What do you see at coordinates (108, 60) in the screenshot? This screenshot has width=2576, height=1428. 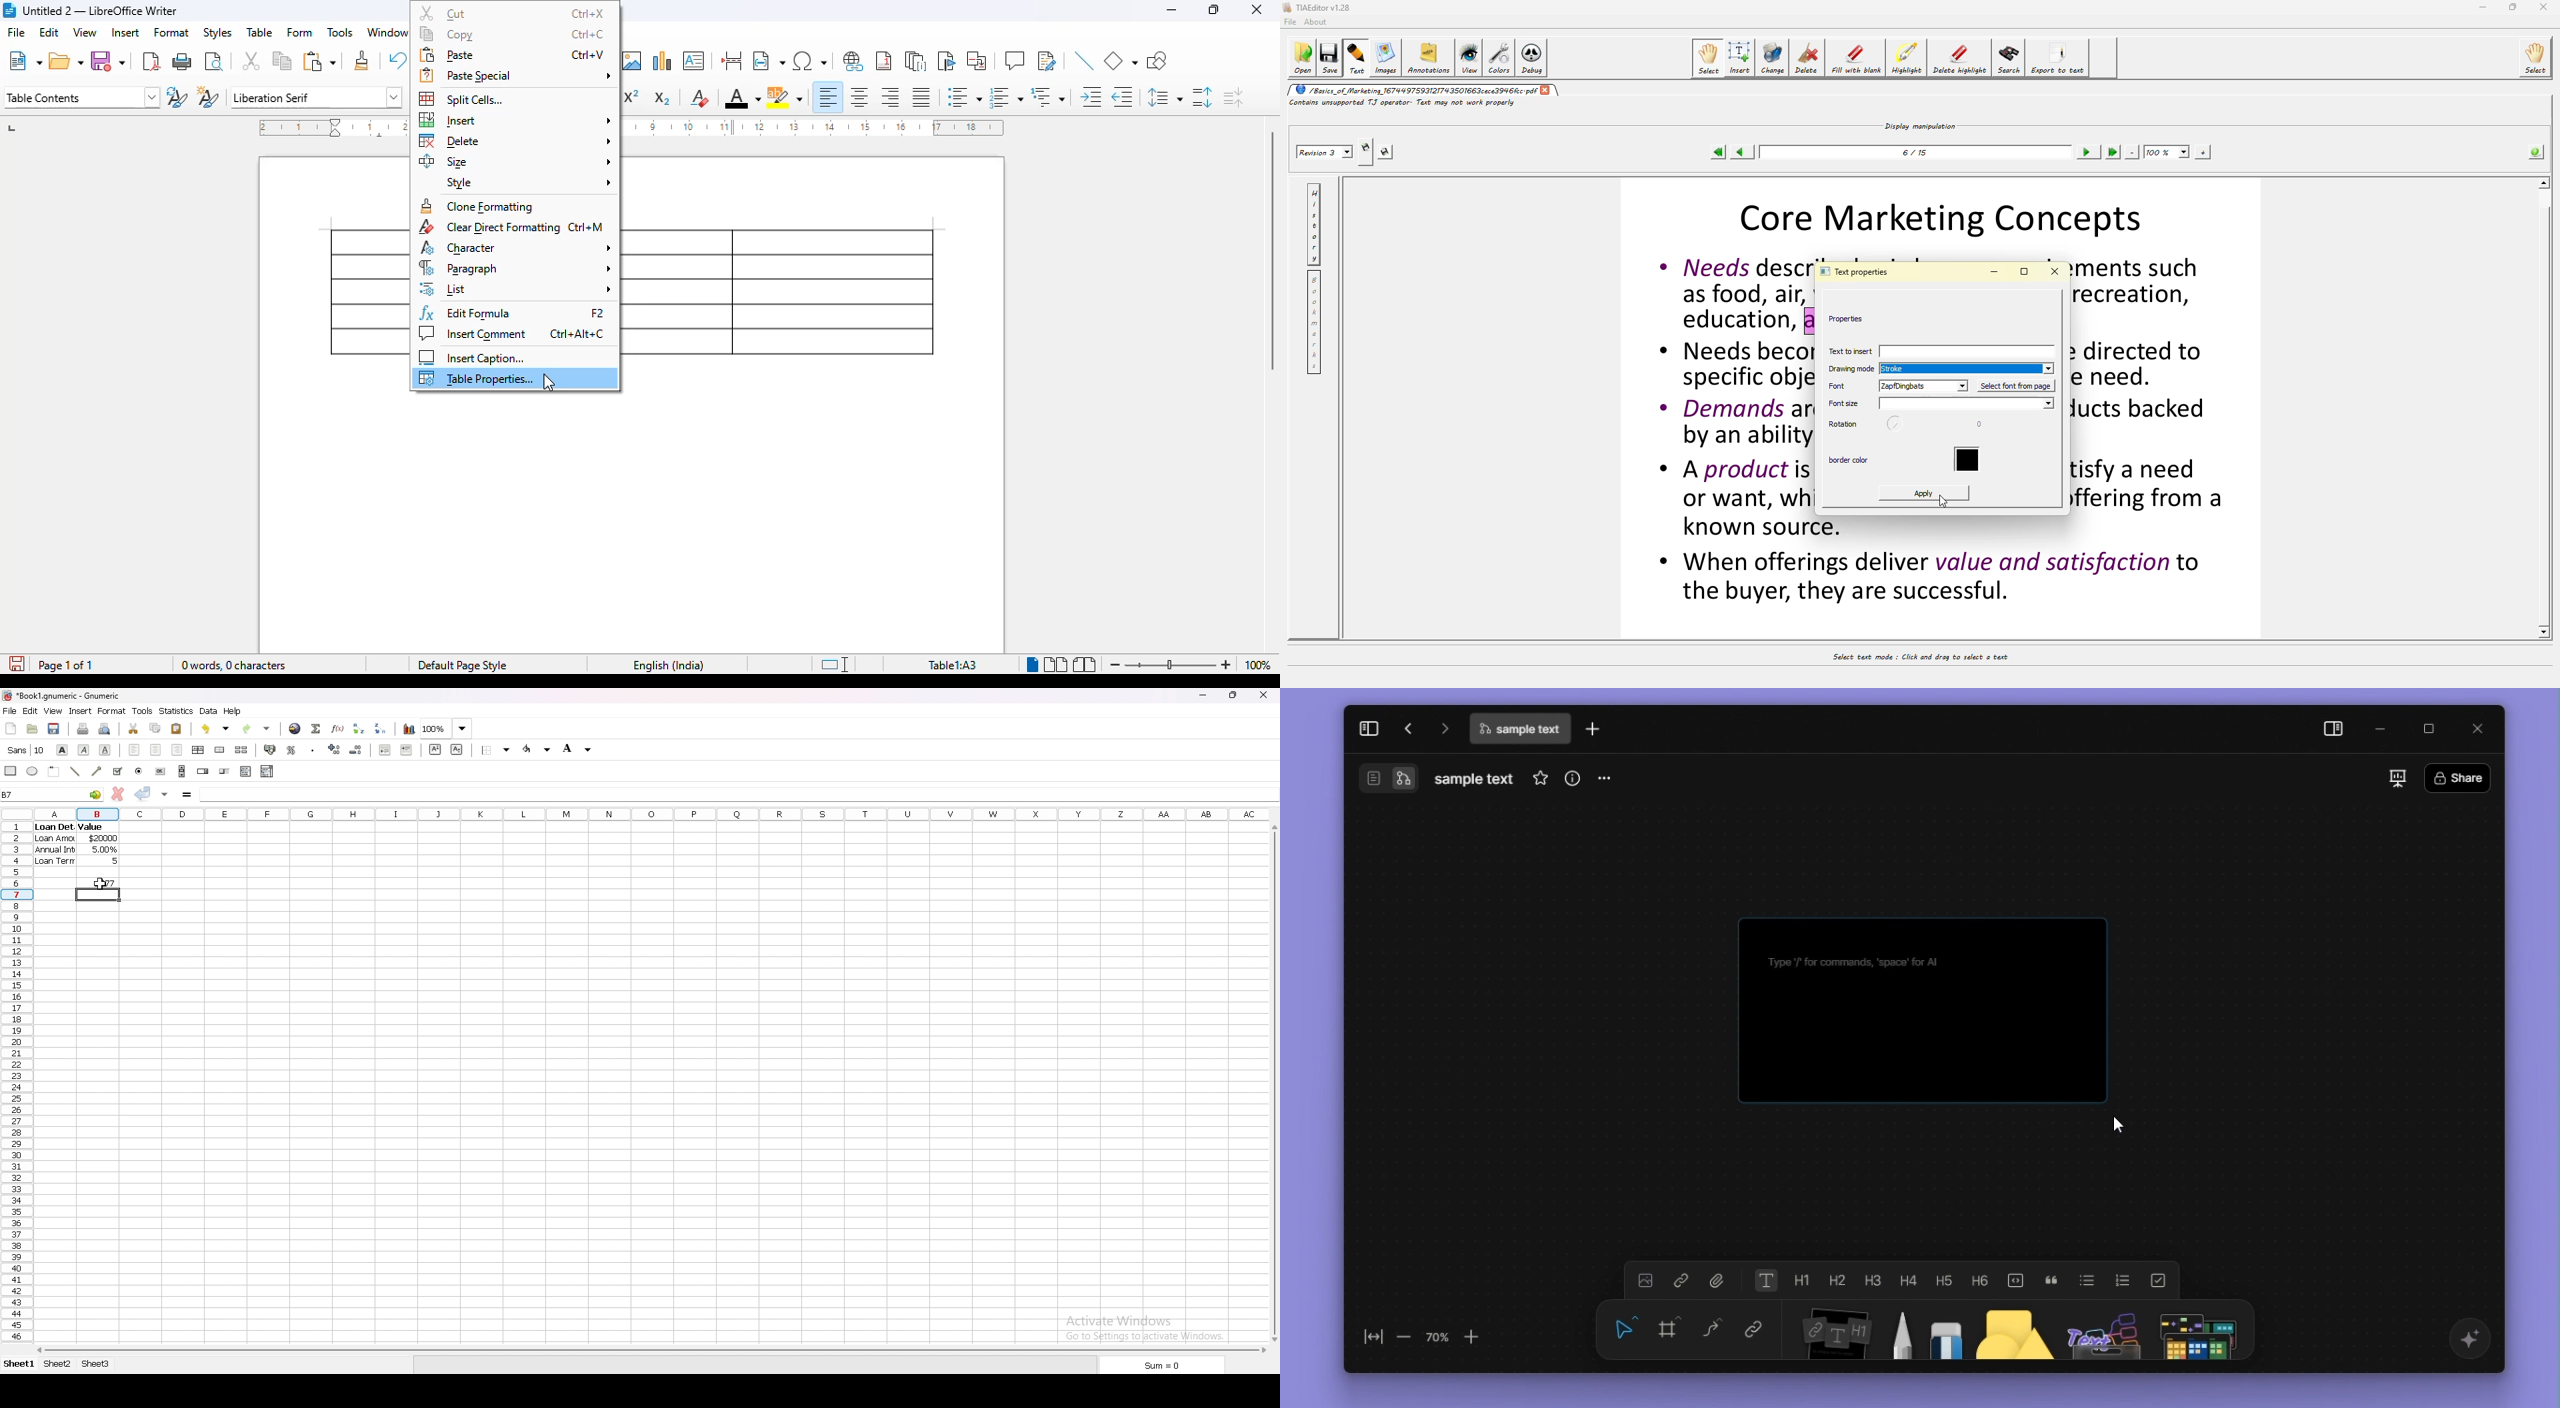 I see `save` at bounding box center [108, 60].